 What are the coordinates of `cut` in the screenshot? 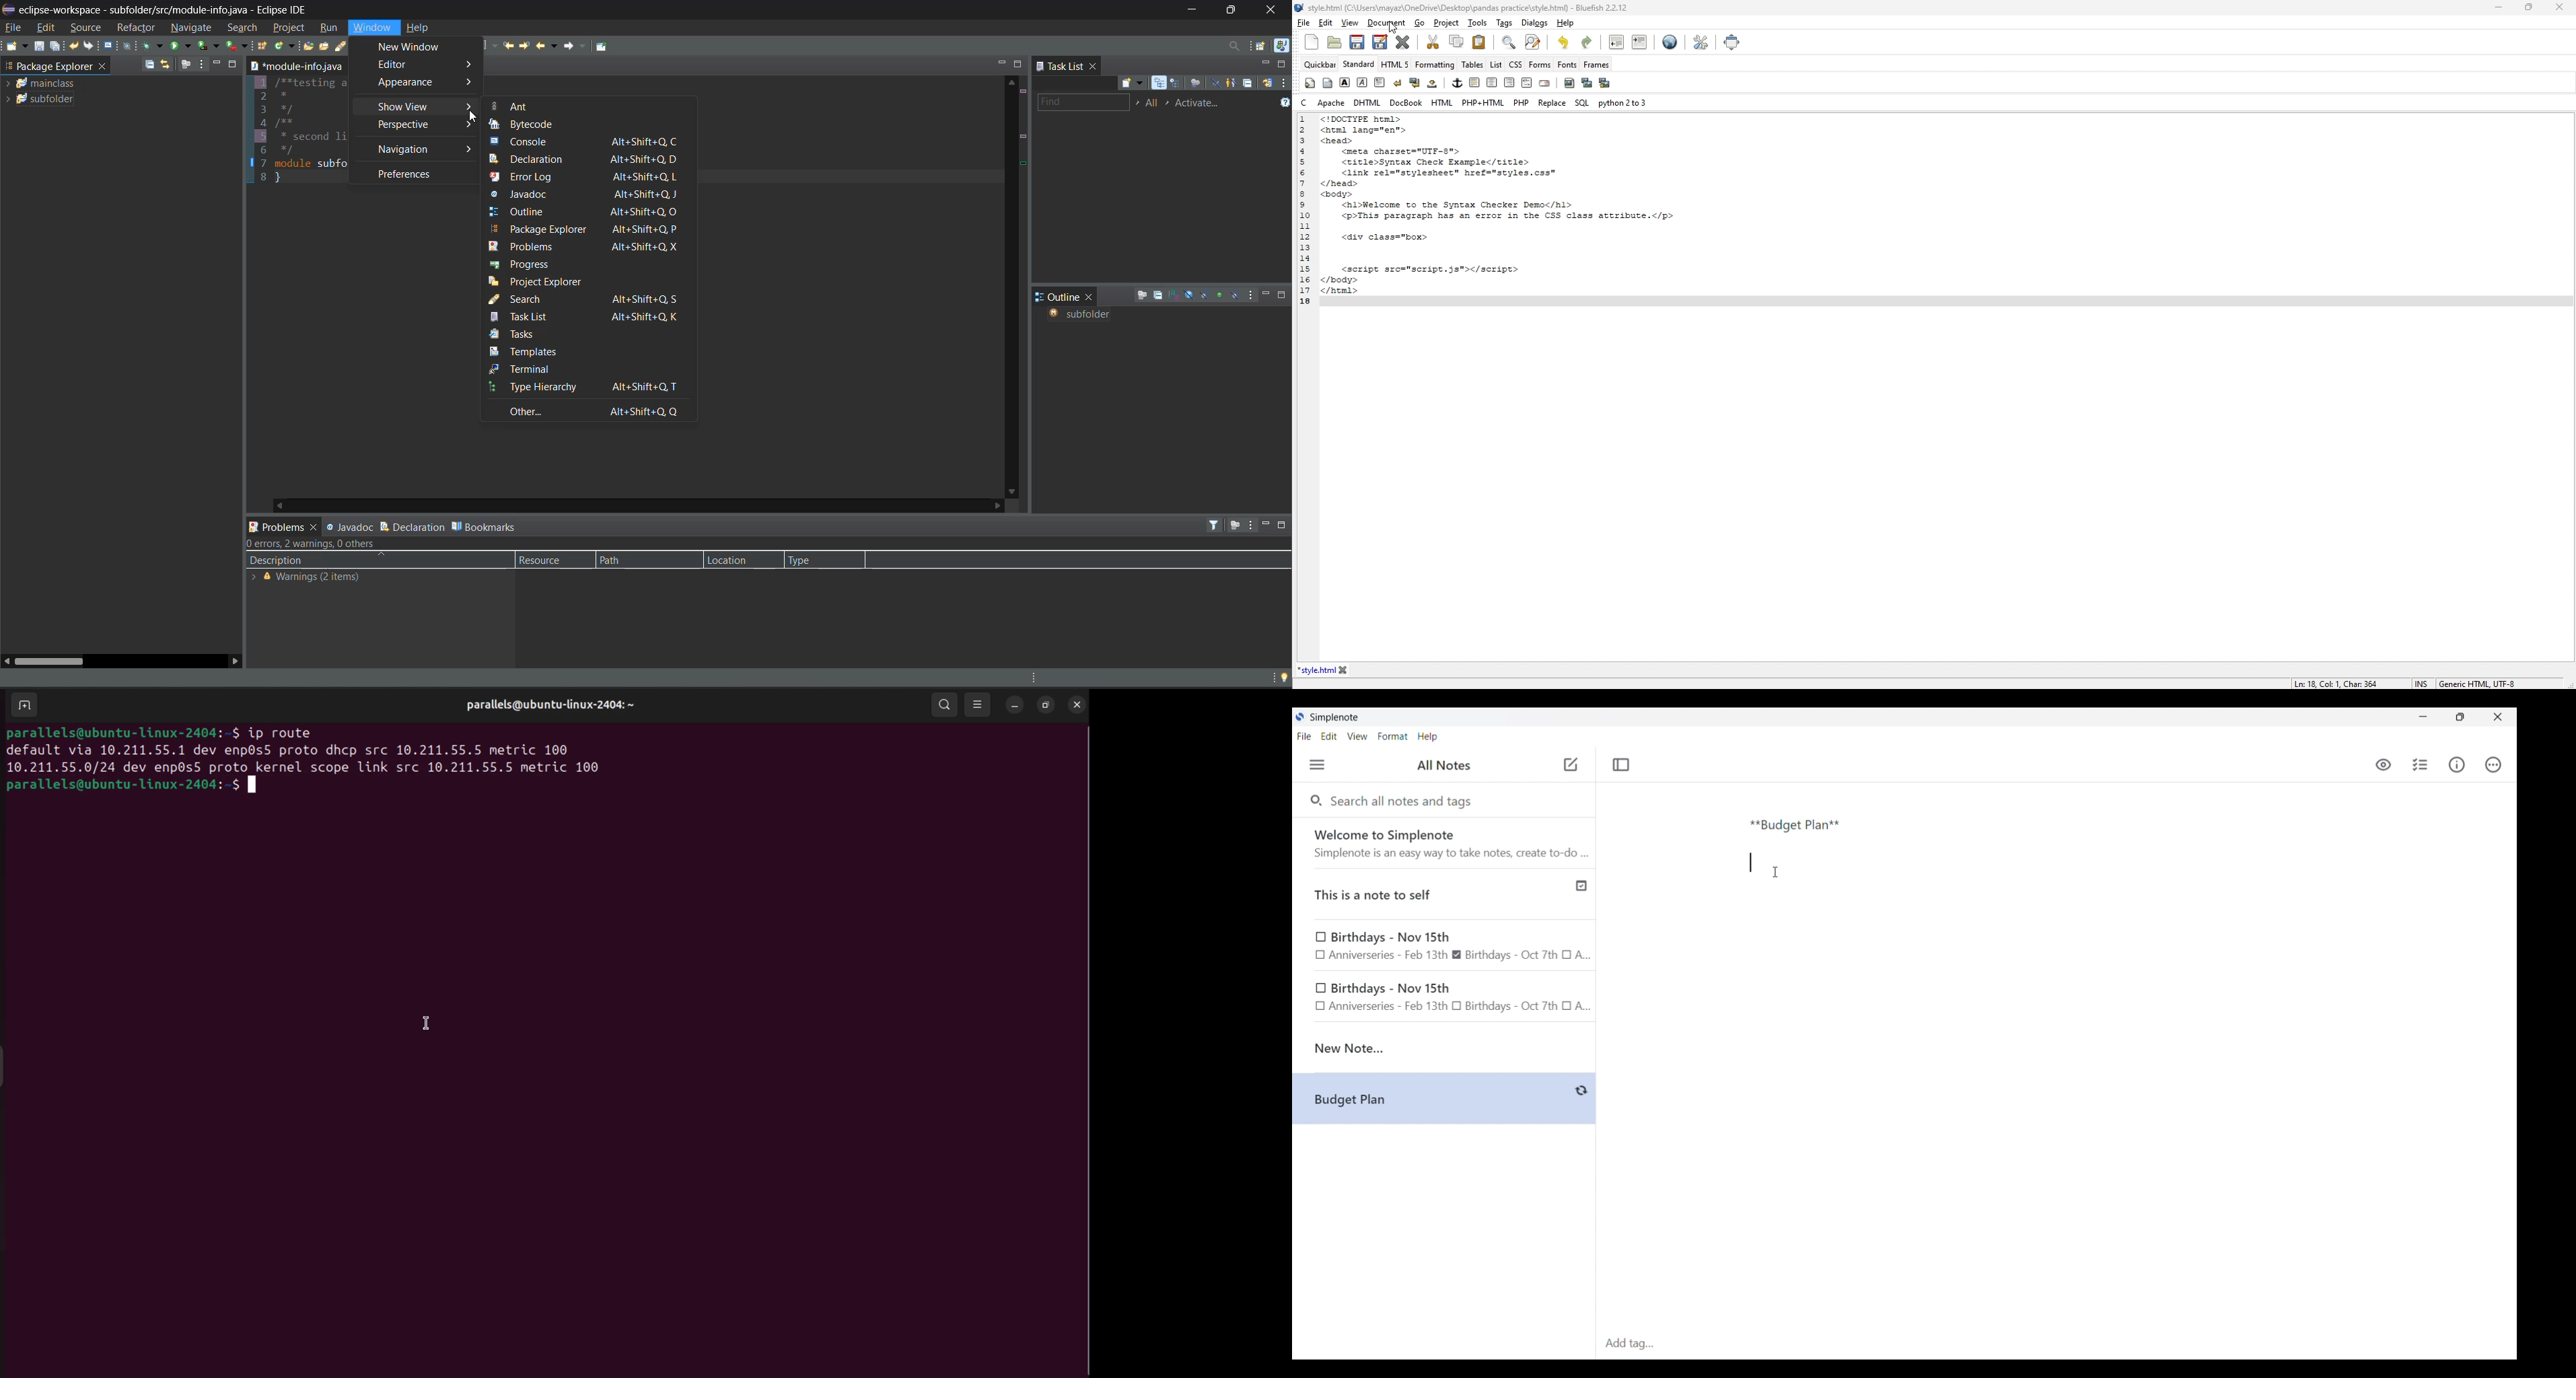 It's located at (1434, 41).